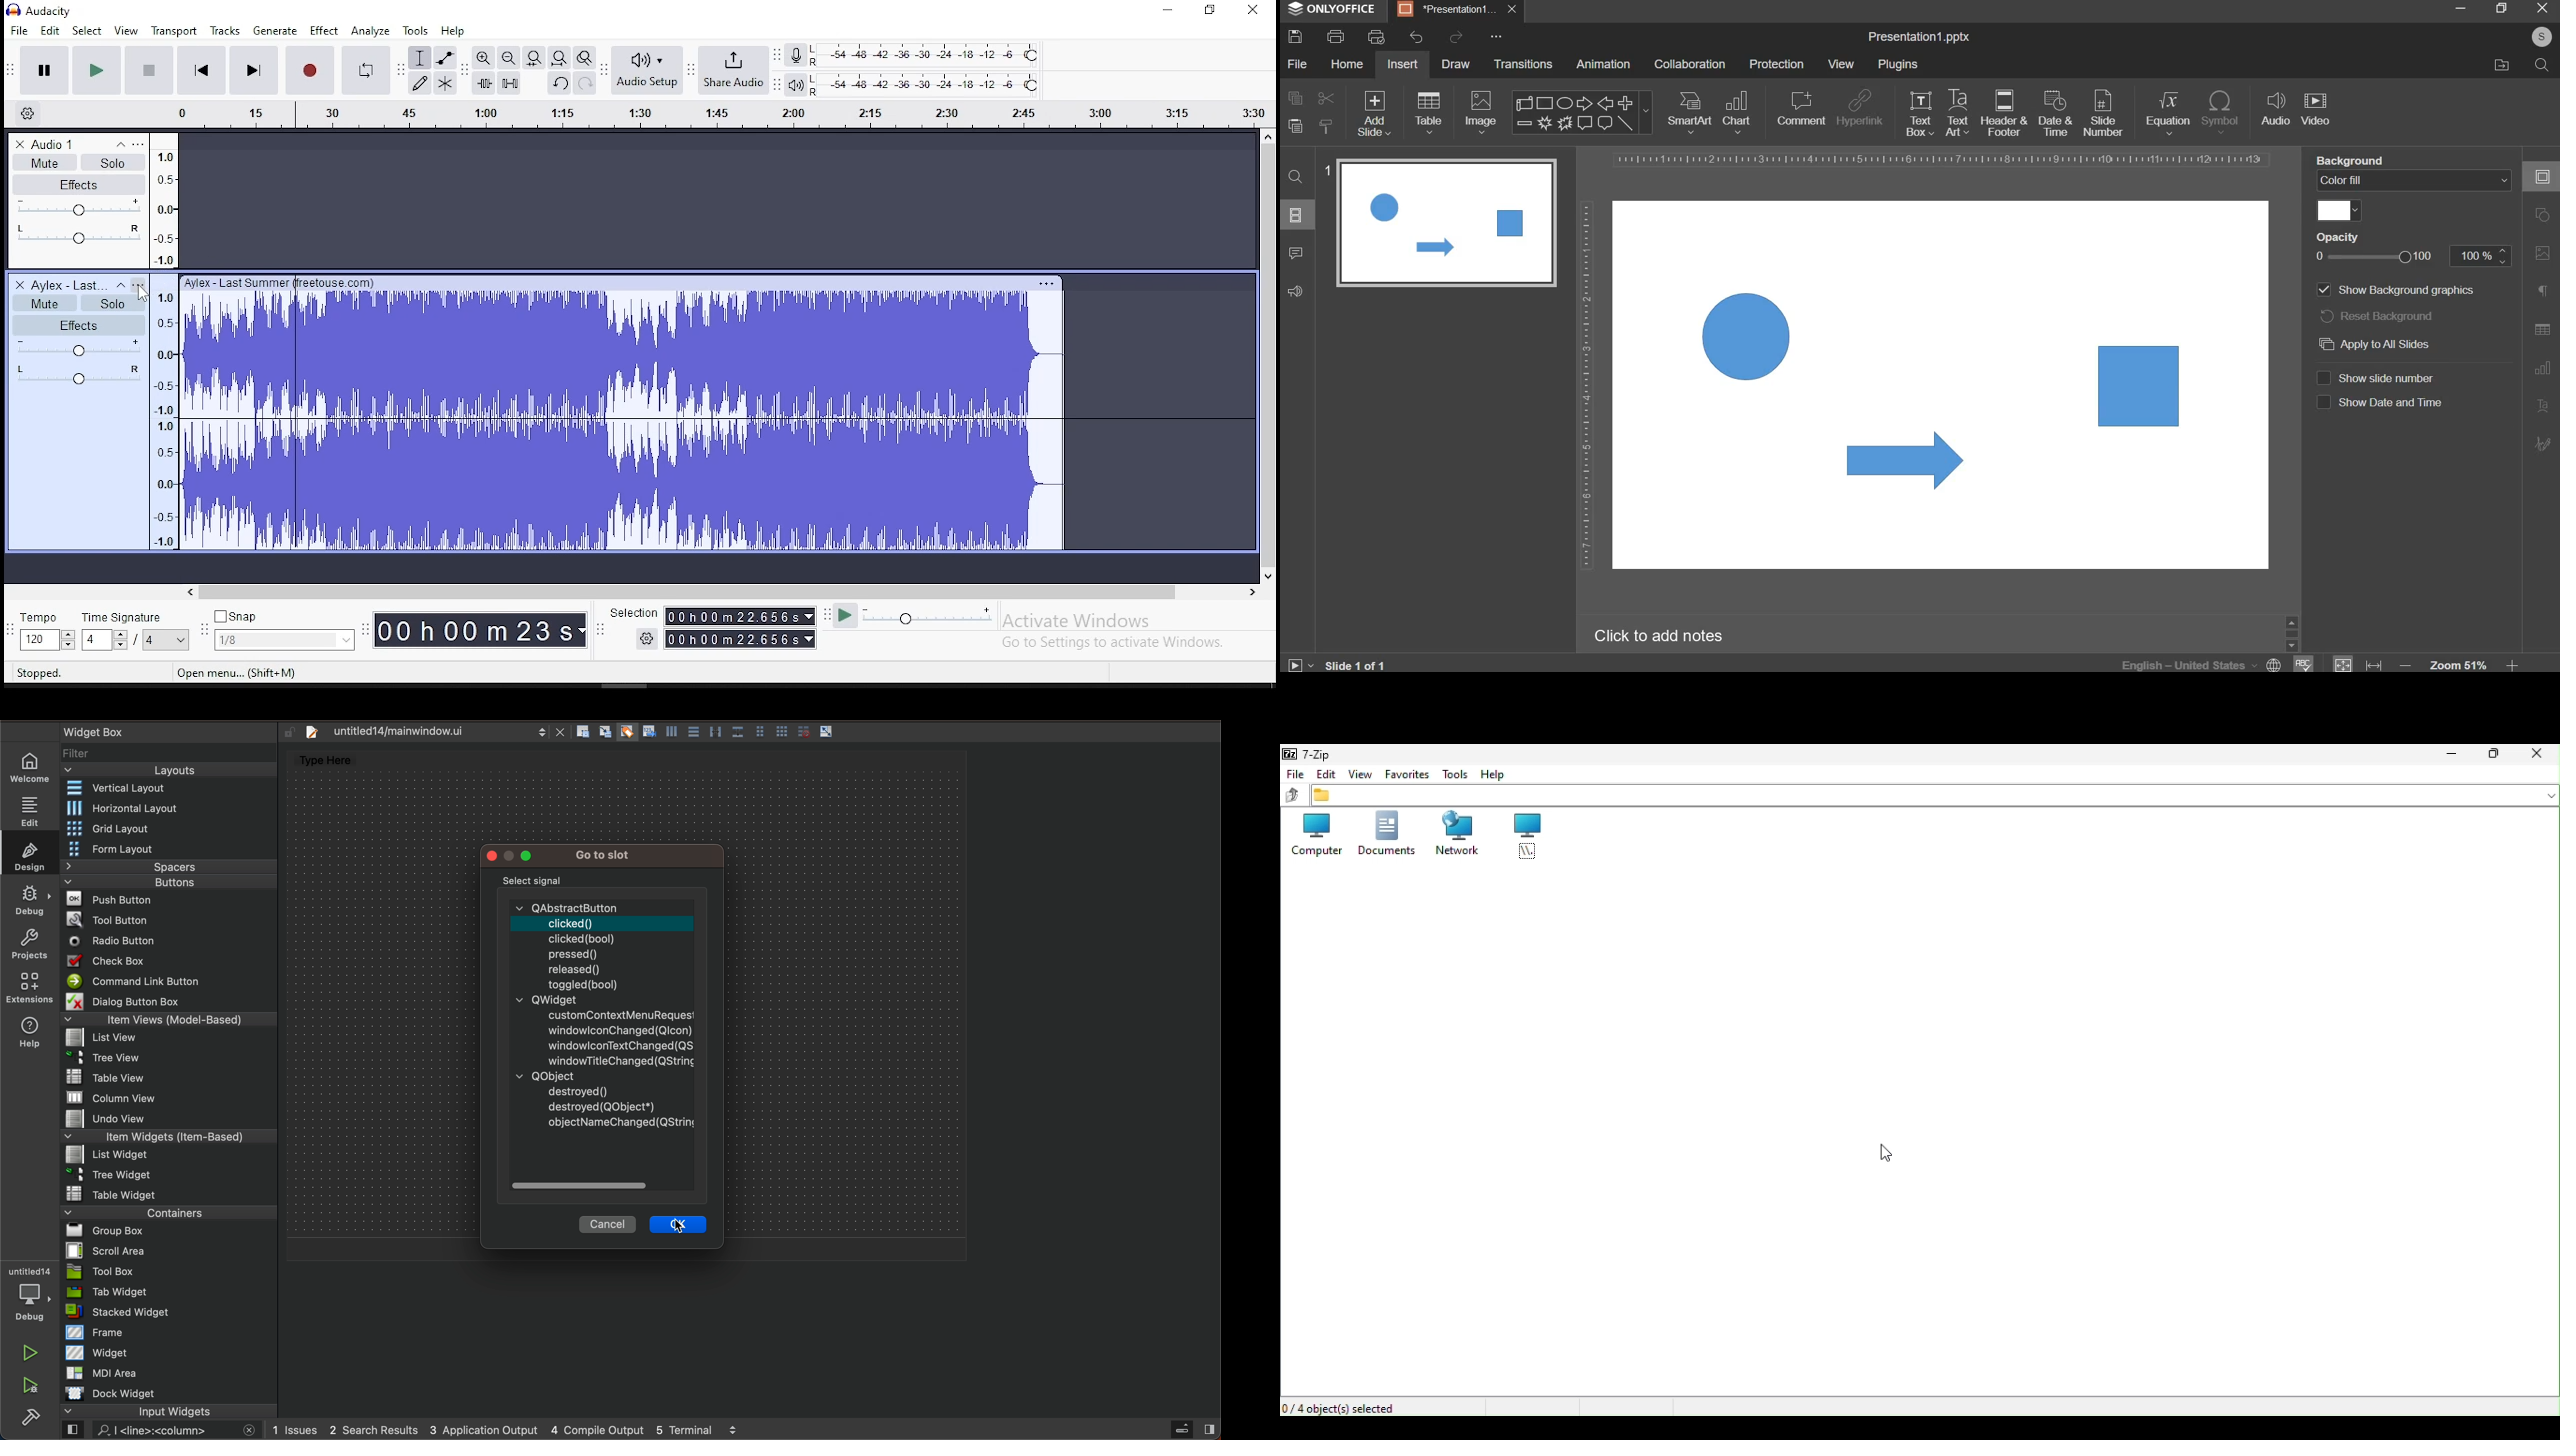 The image size is (2576, 1456). What do you see at coordinates (27, 988) in the screenshot?
I see `Extensions` at bounding box center [27, 988].